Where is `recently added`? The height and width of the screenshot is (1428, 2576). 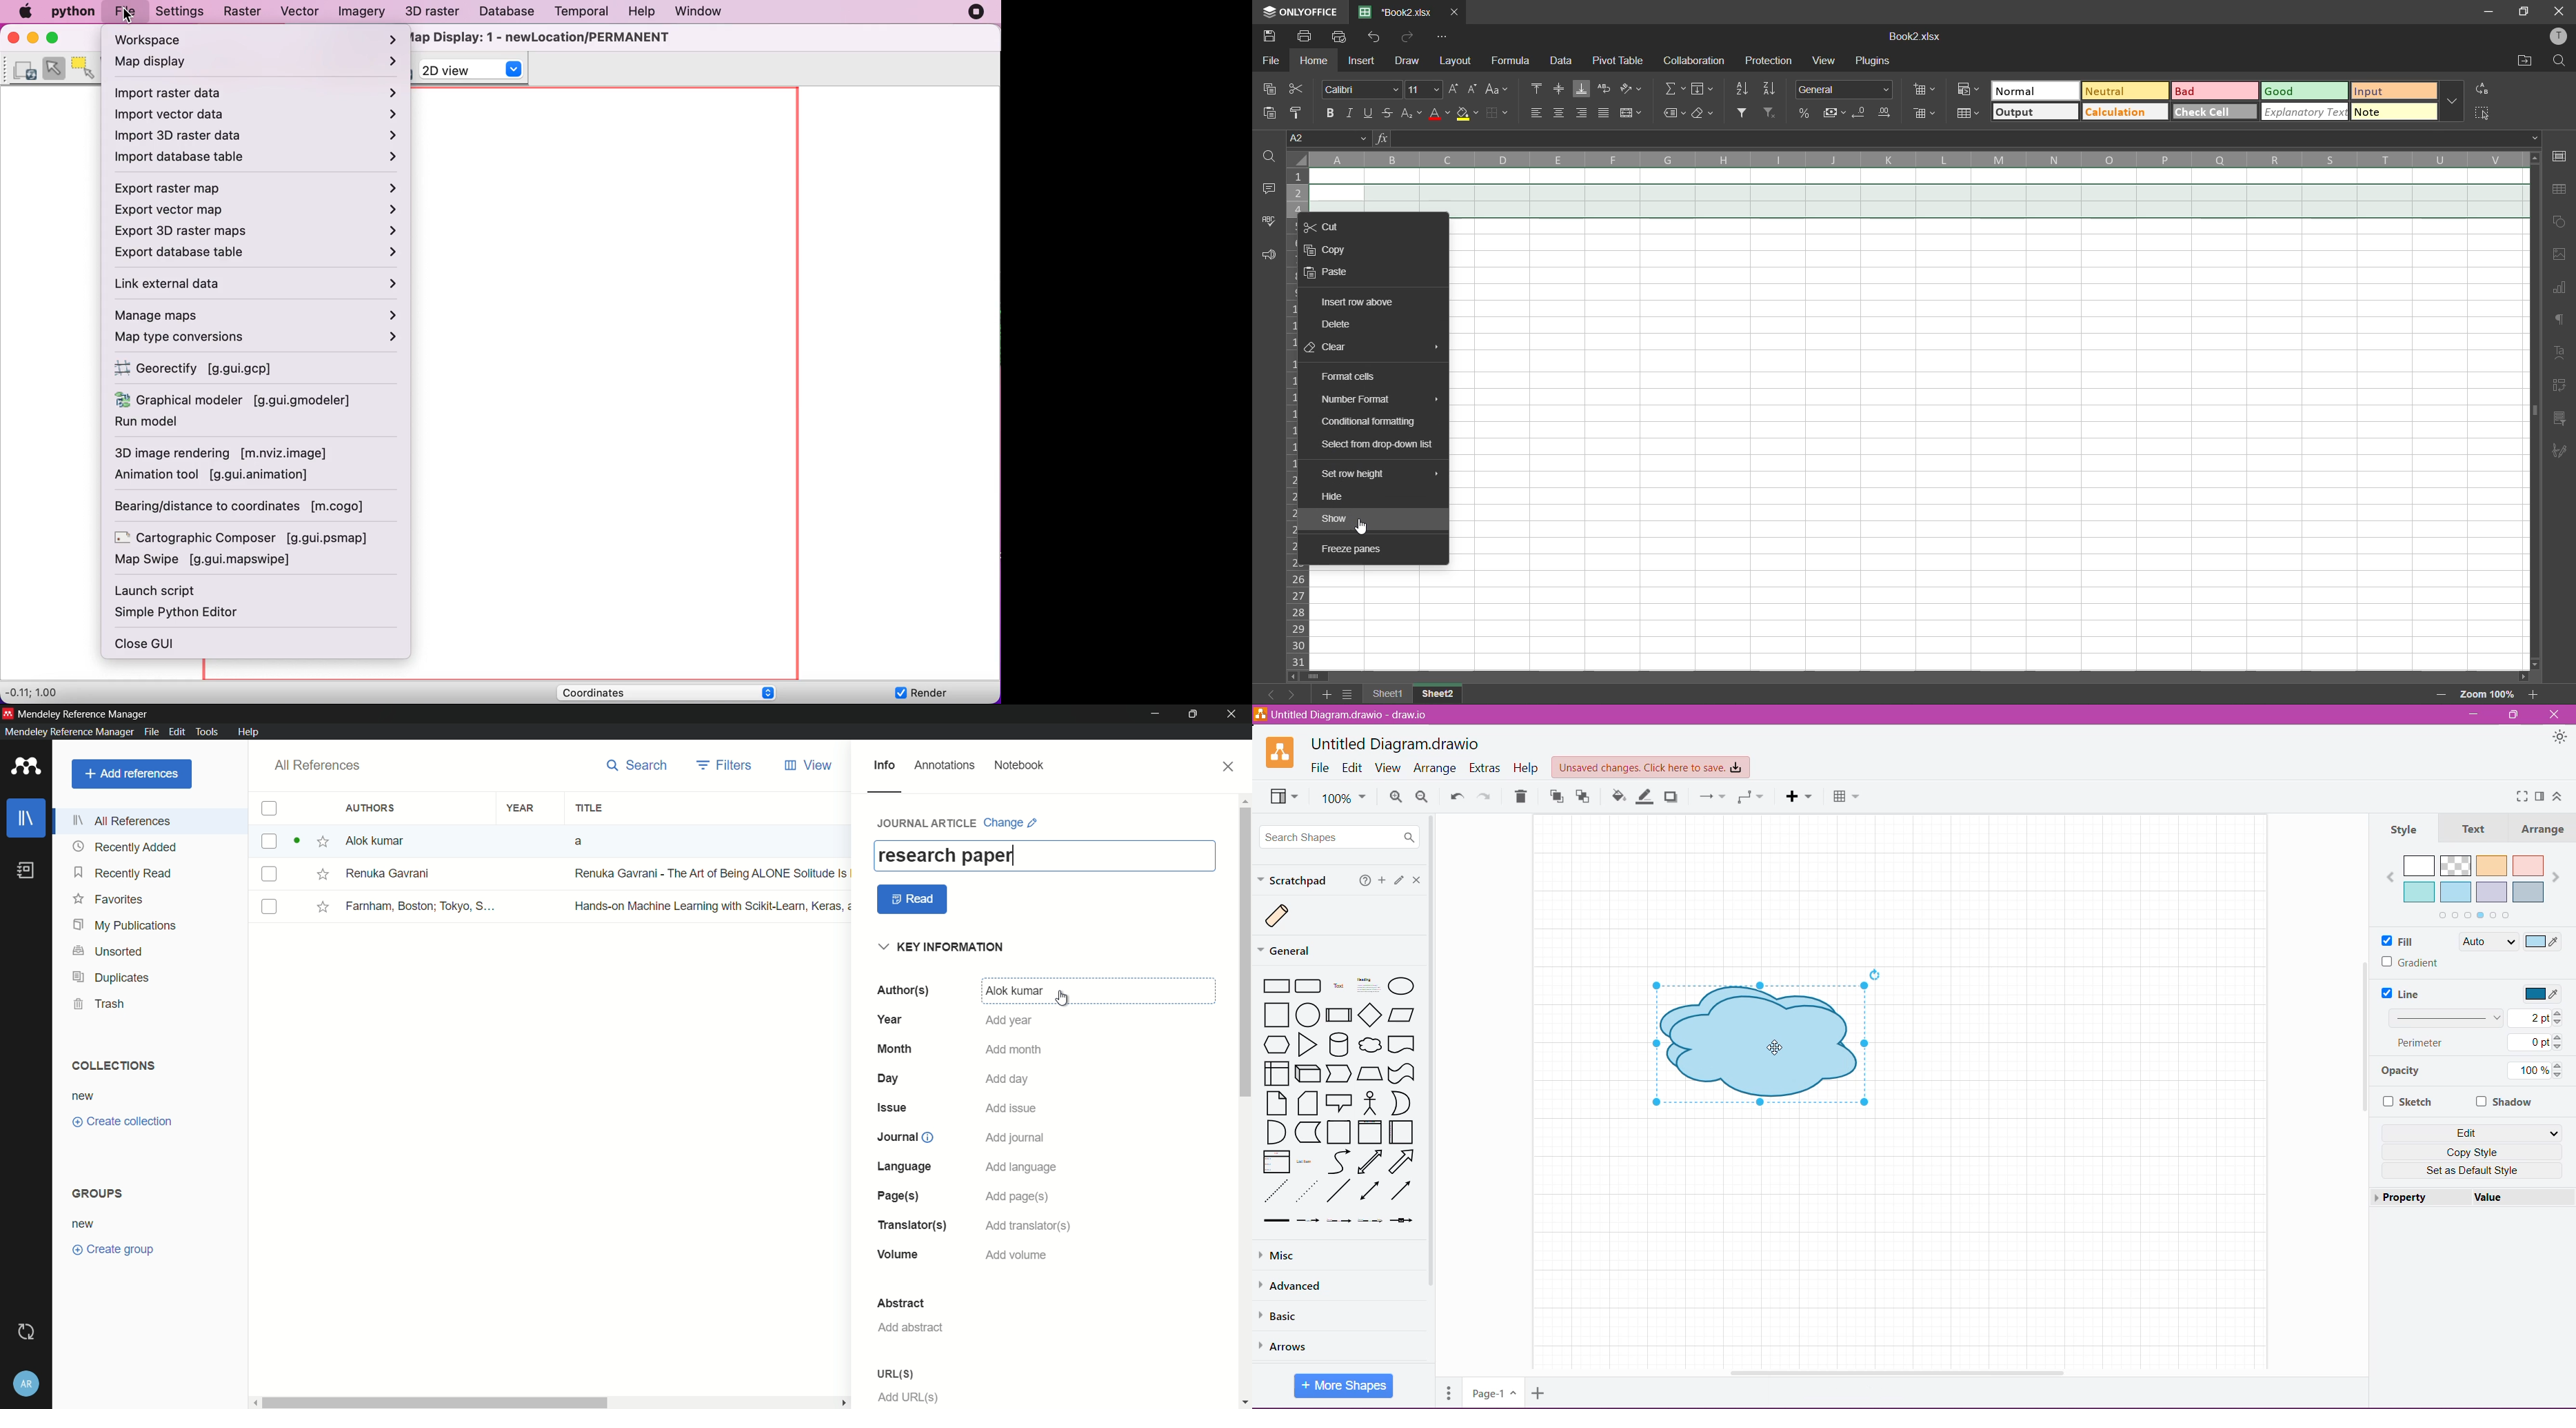 recently added is located at coordinates (125, 847).